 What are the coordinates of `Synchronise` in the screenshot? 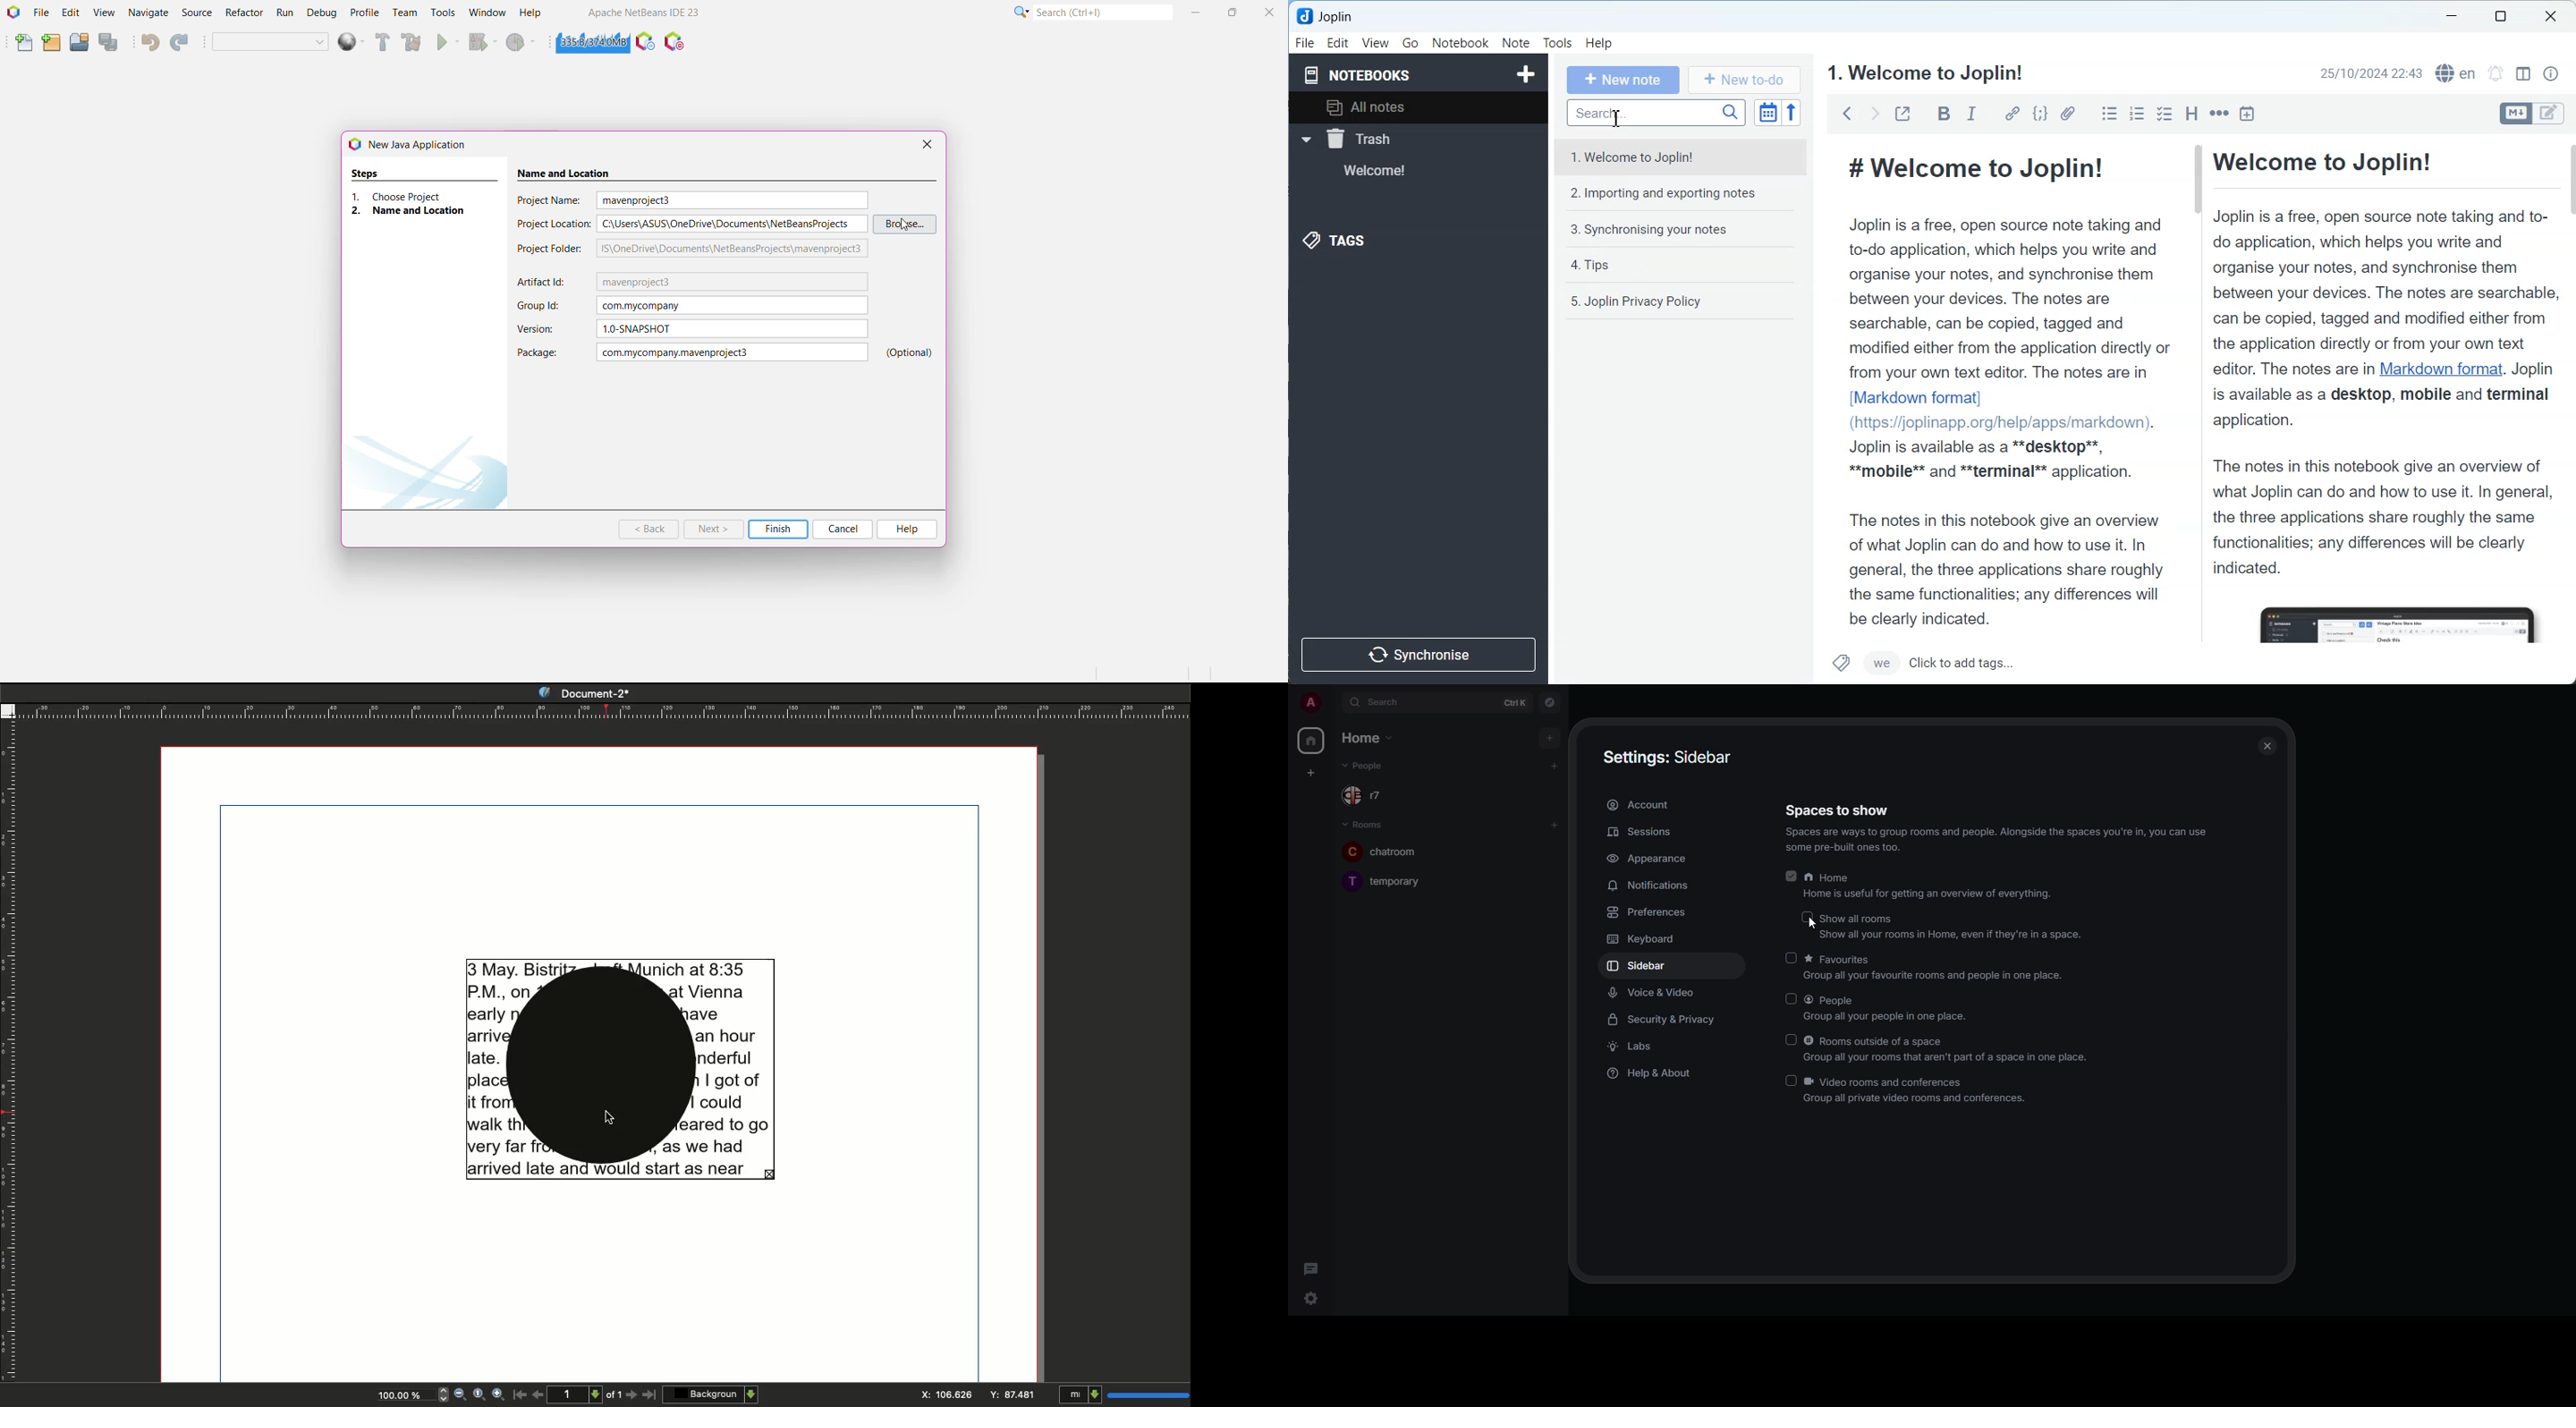 It's located at (1422, 654).